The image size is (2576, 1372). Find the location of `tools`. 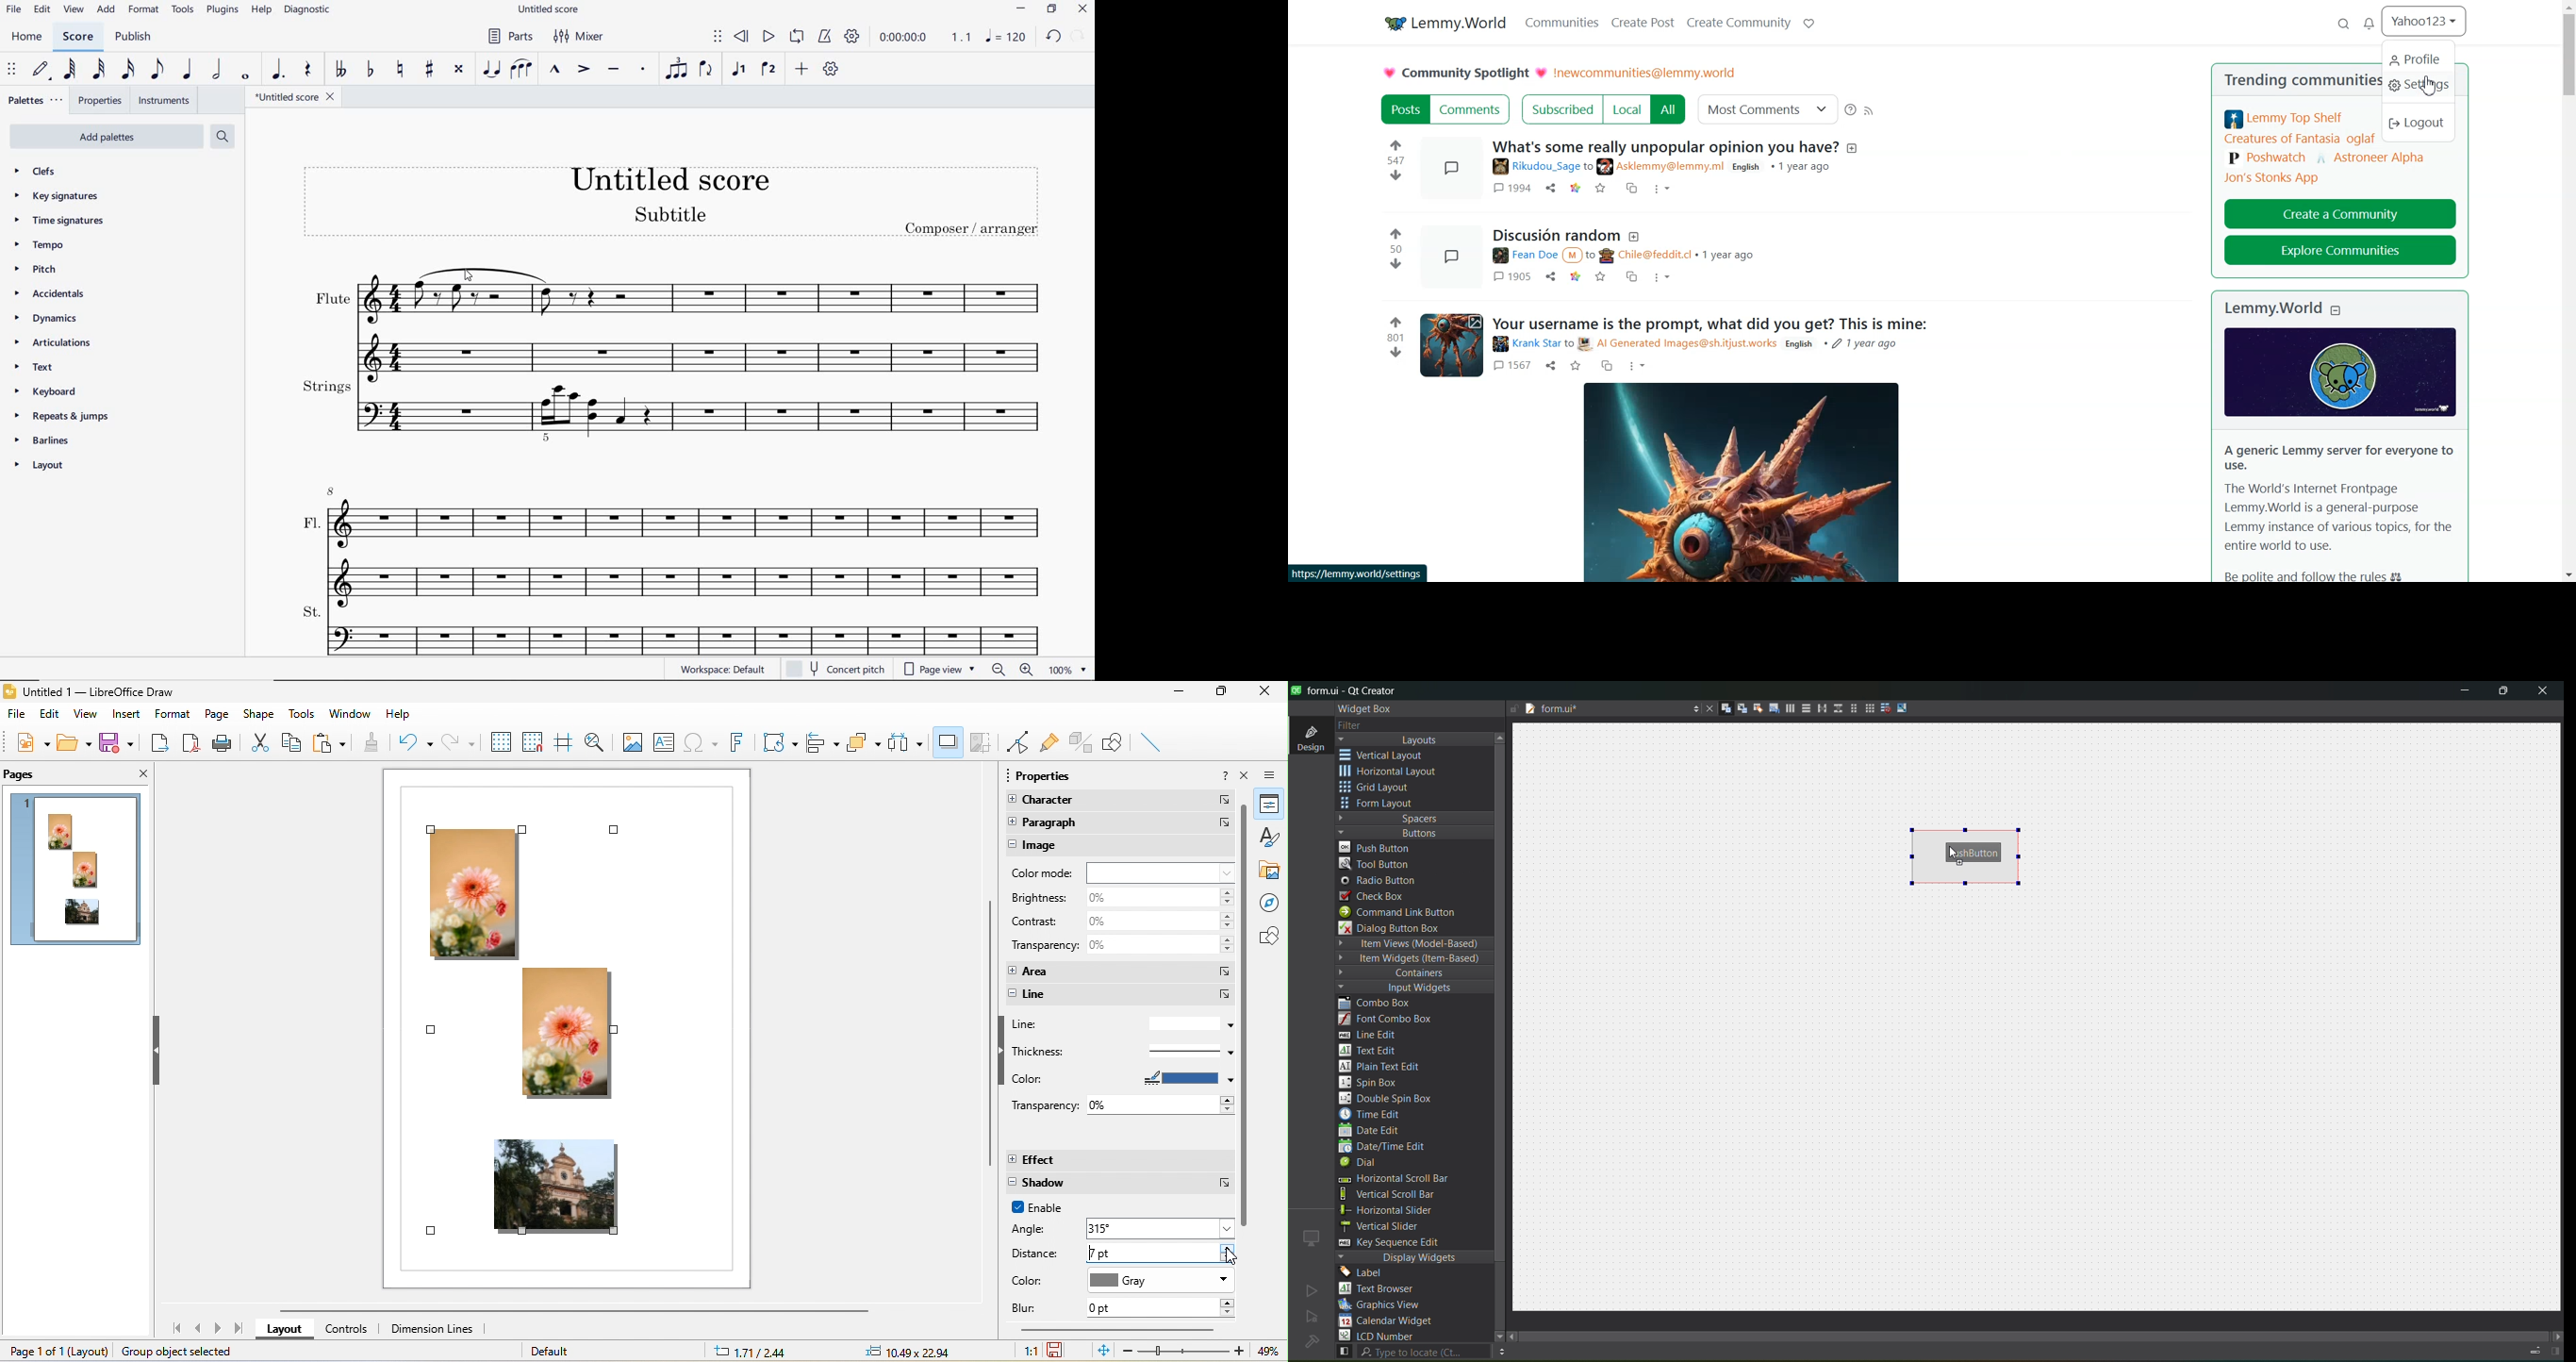

tools is located at coordinates (302, 714).